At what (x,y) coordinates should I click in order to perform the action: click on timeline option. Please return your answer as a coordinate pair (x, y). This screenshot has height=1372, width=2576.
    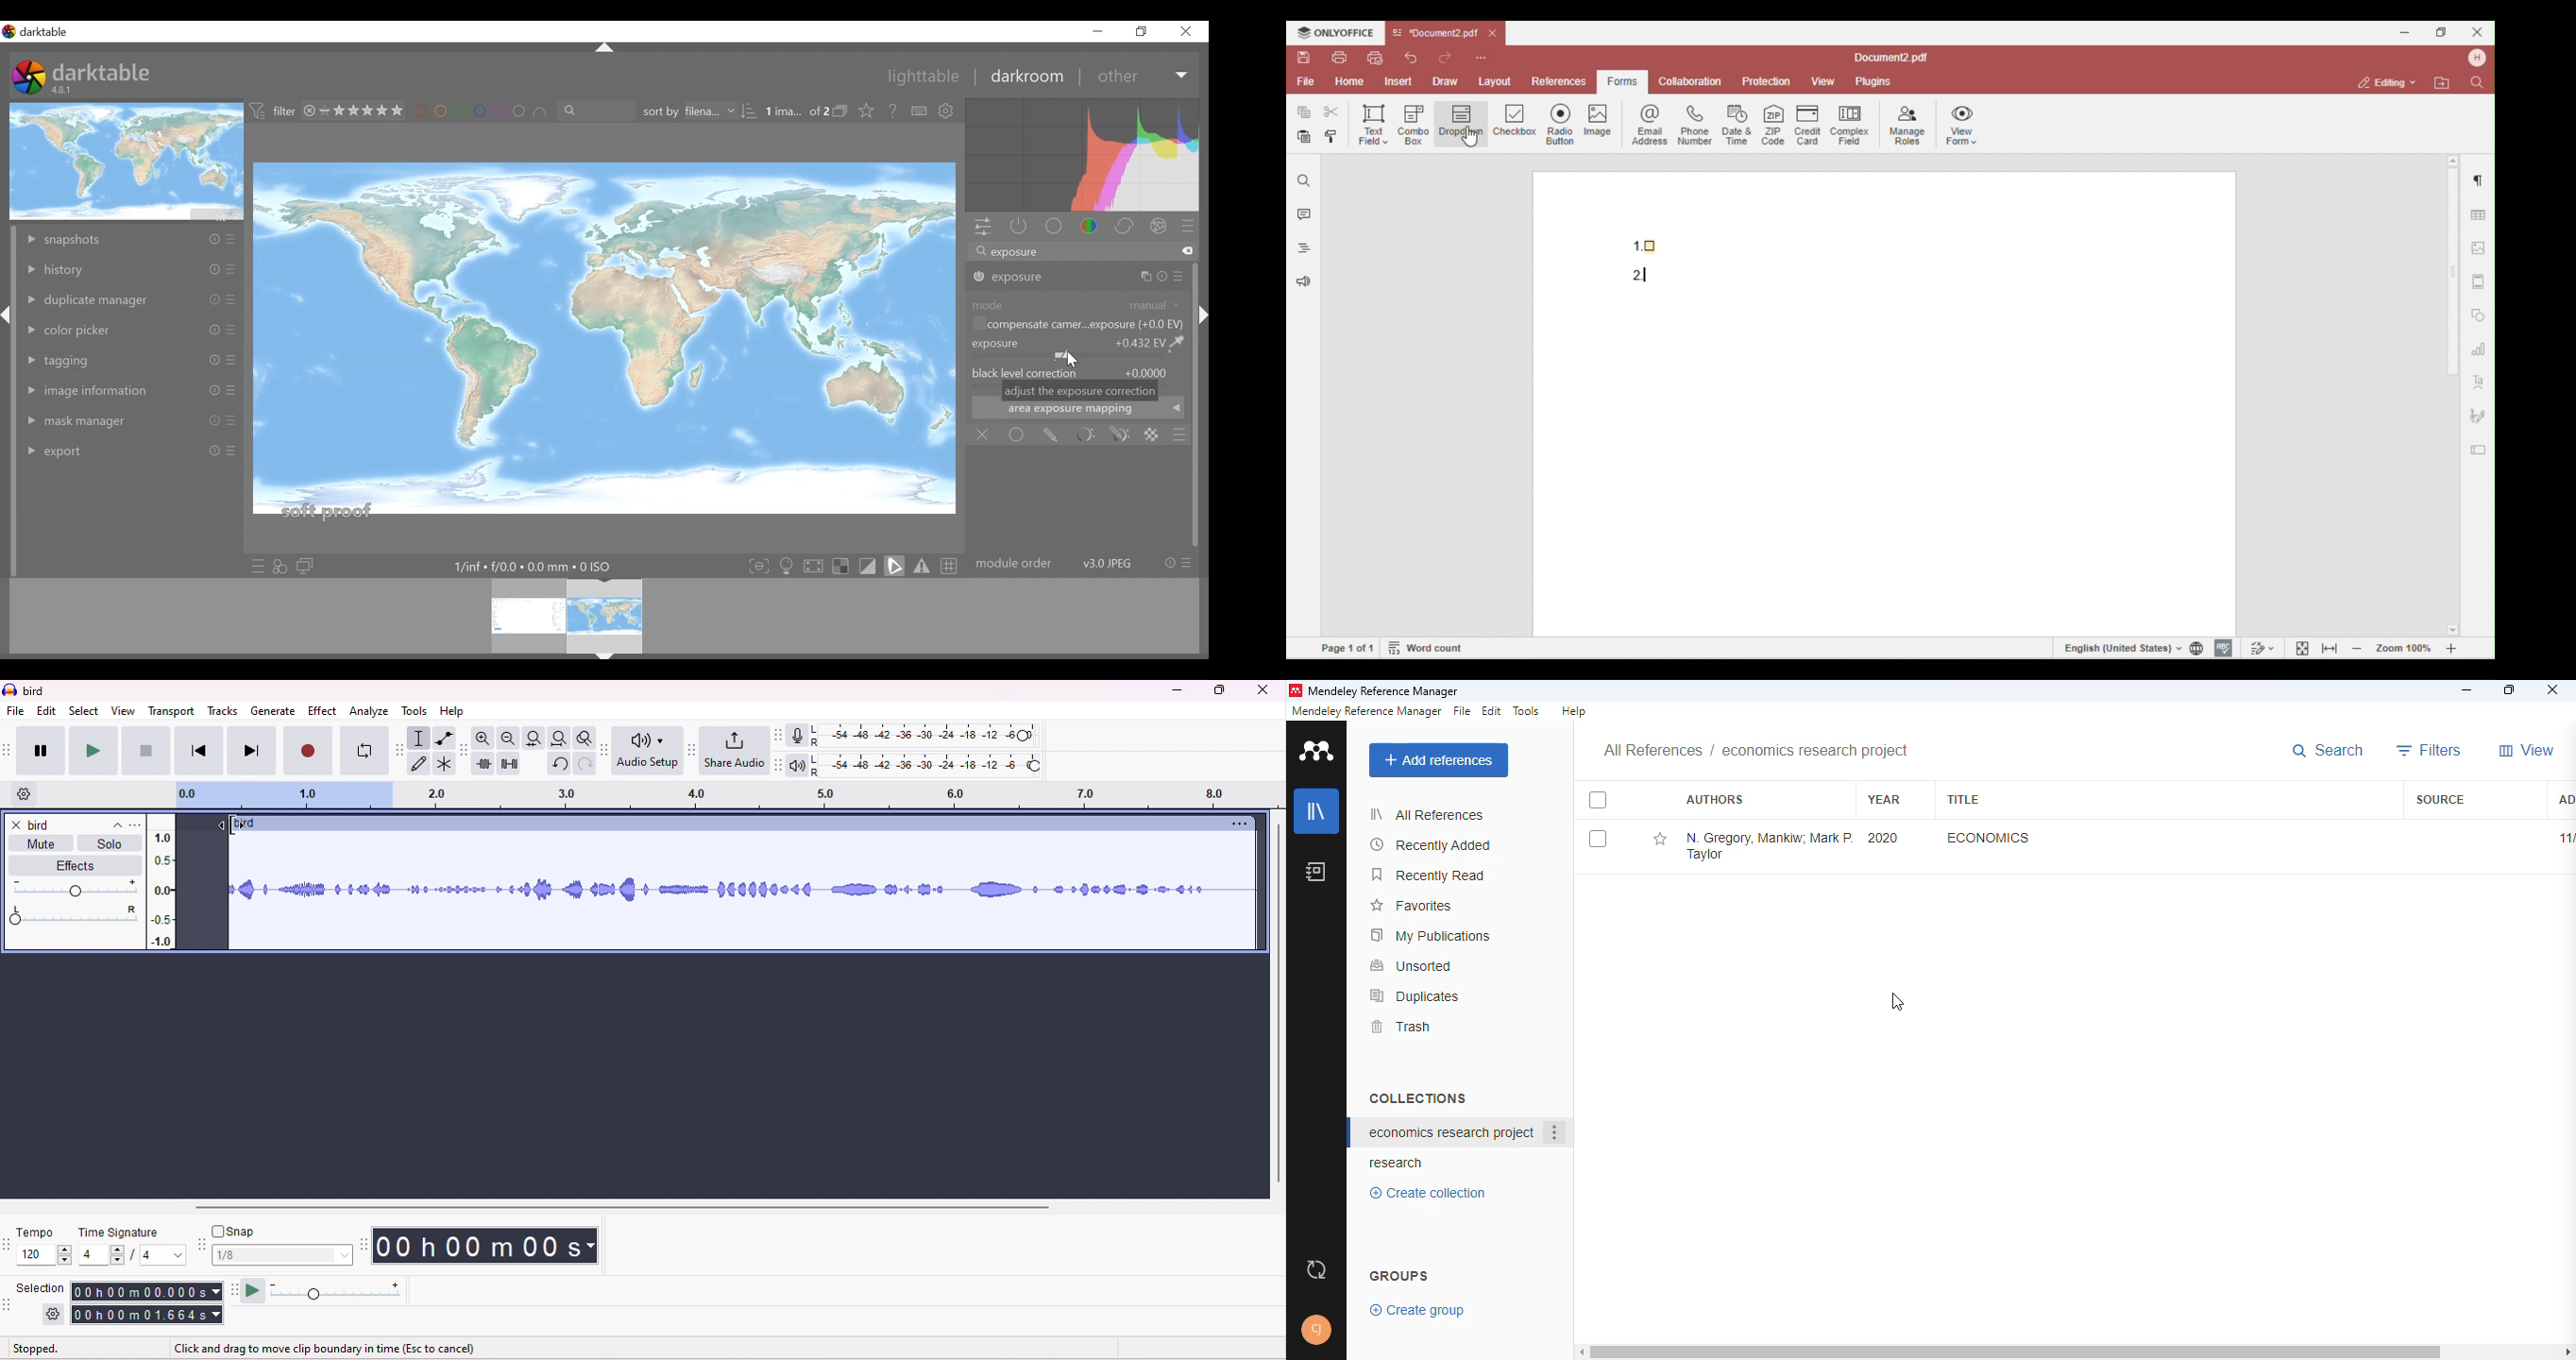
    Looking at the image, I should click on (24, 794).